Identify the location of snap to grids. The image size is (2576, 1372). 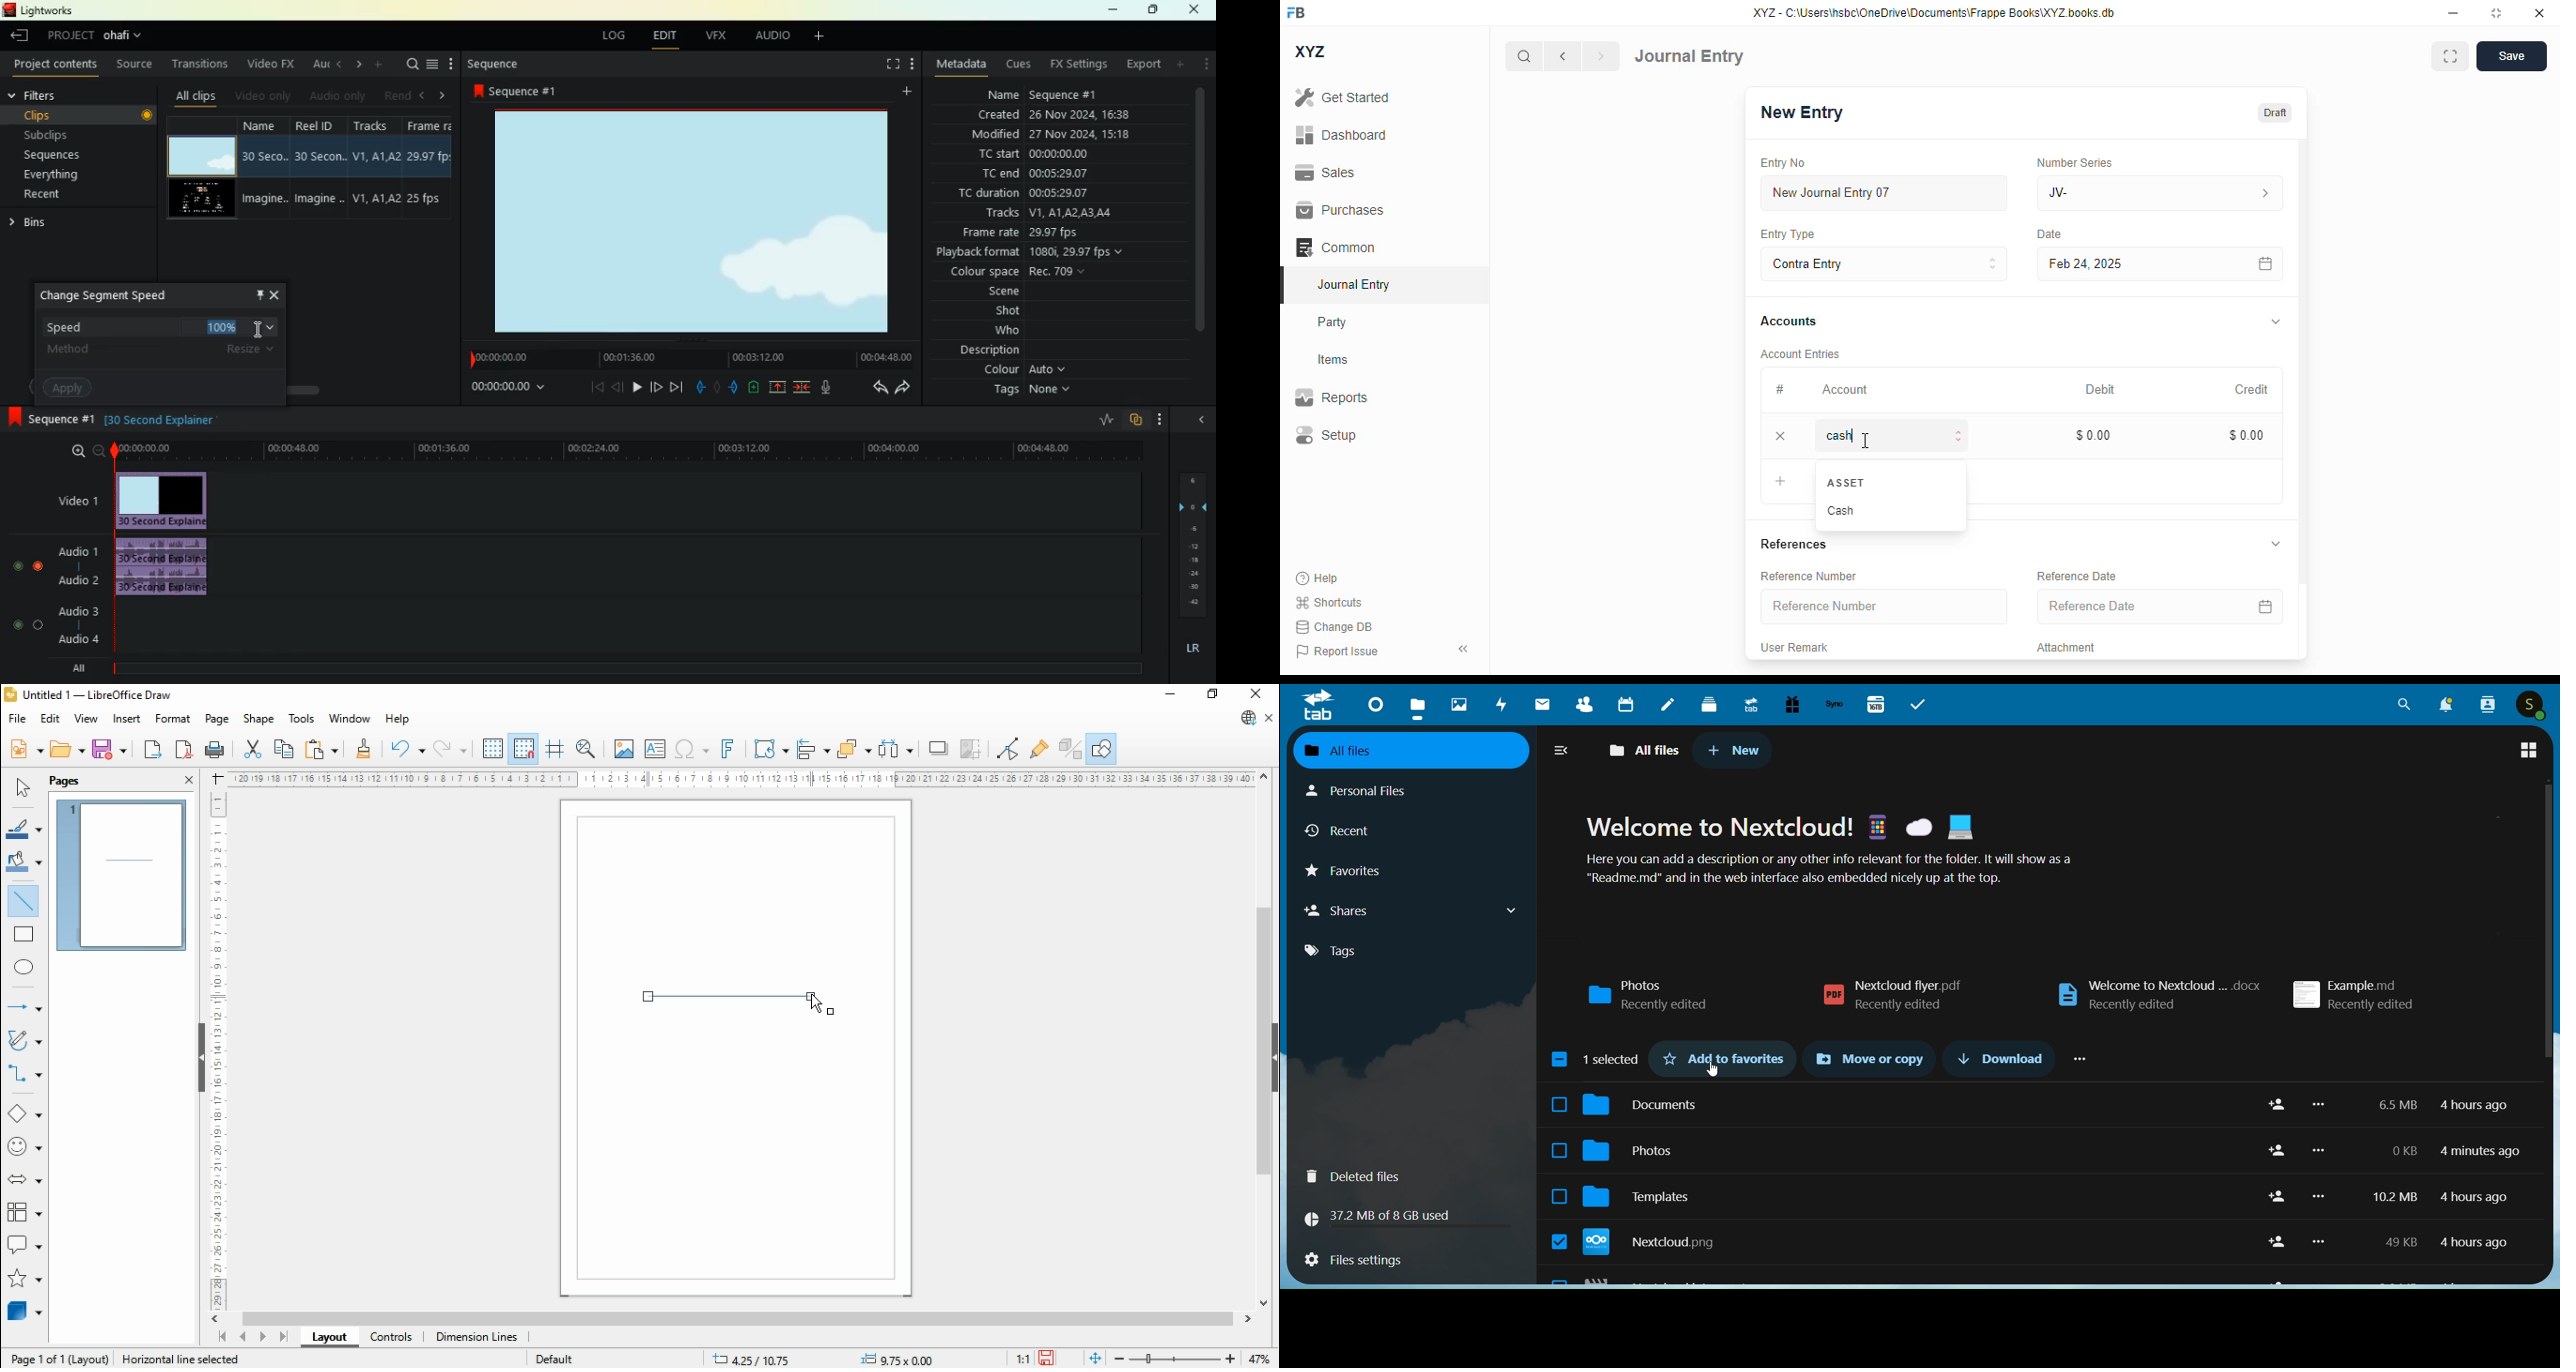
(525, 747).